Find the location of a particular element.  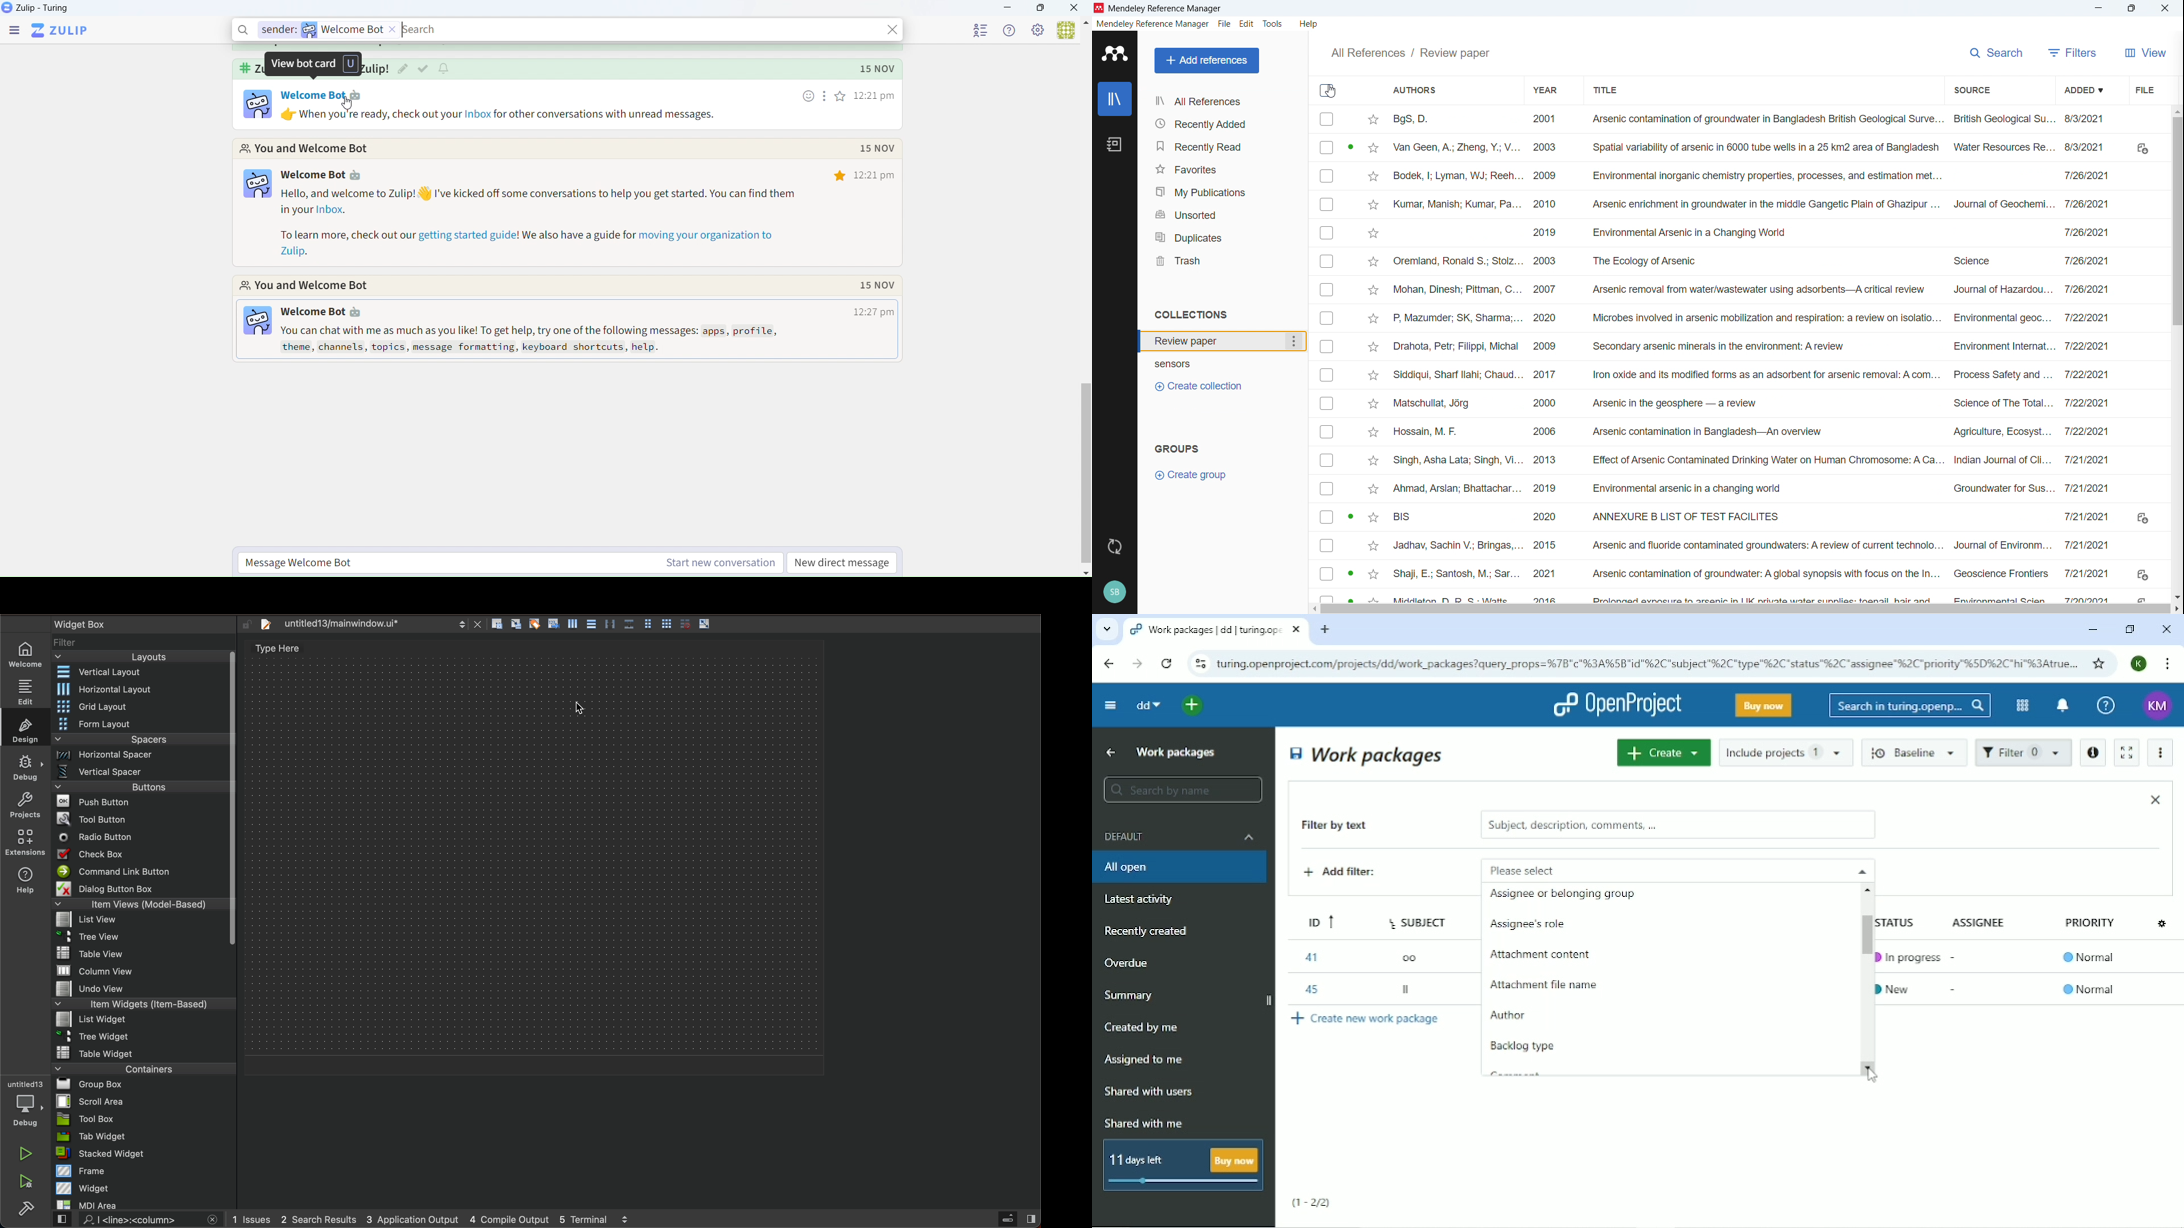

Current Profile  is located at coordinates (1115, 592).